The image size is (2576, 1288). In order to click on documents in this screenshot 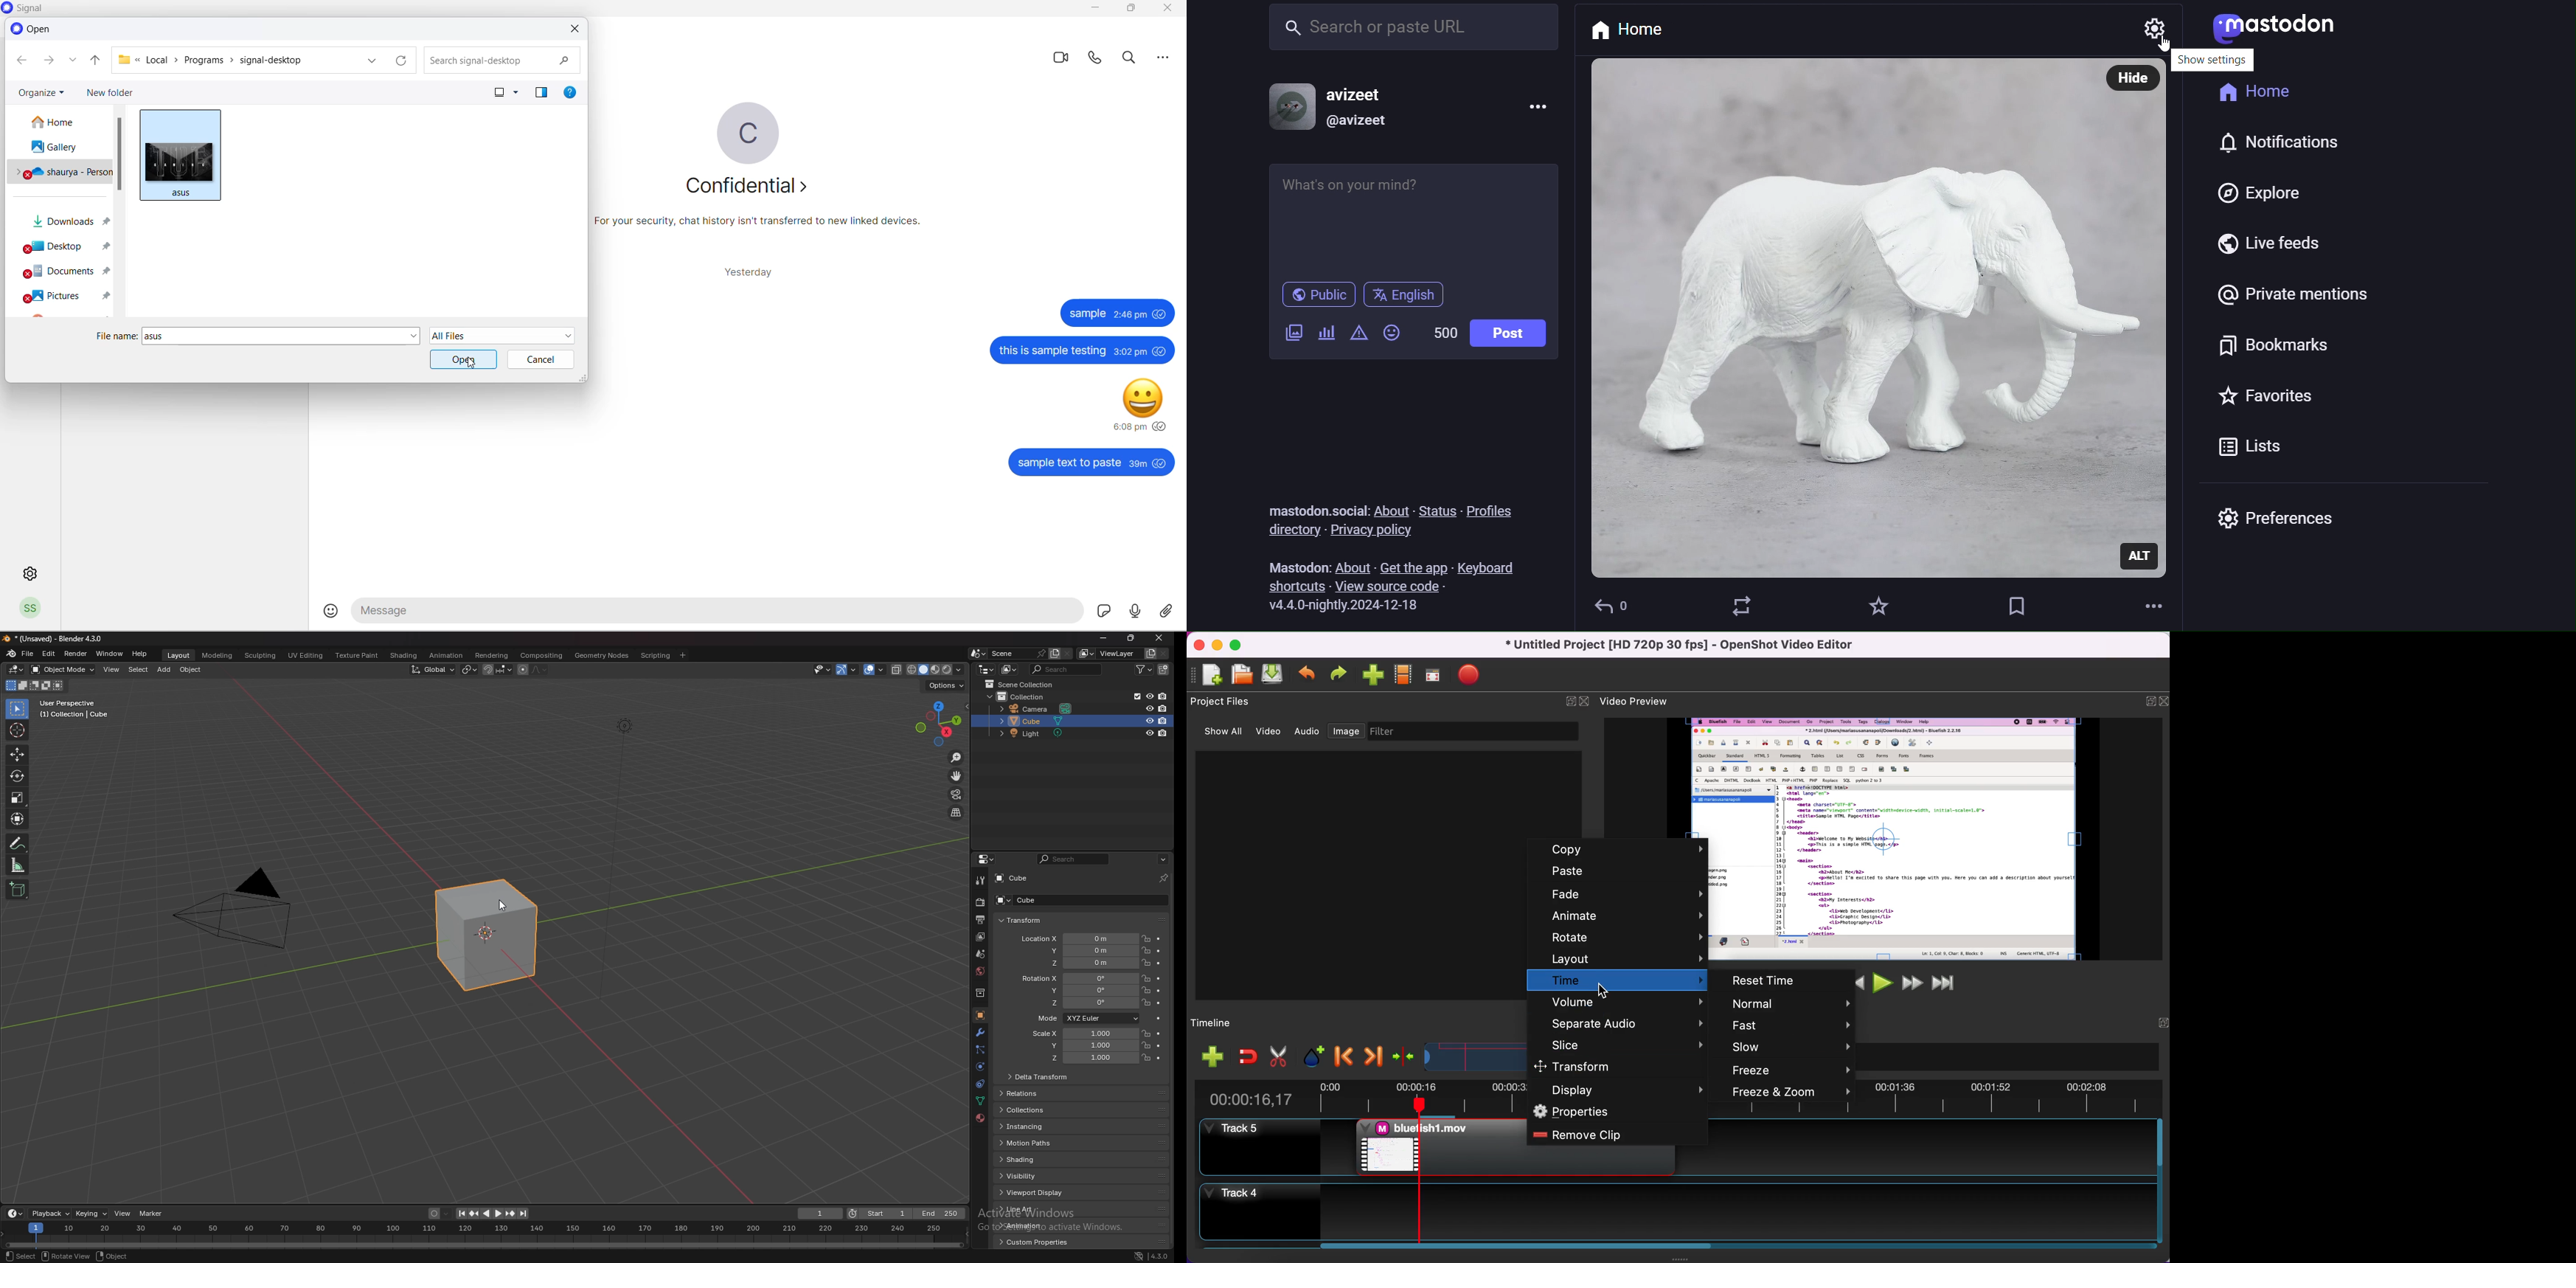, I will do `click(61, 273)`.